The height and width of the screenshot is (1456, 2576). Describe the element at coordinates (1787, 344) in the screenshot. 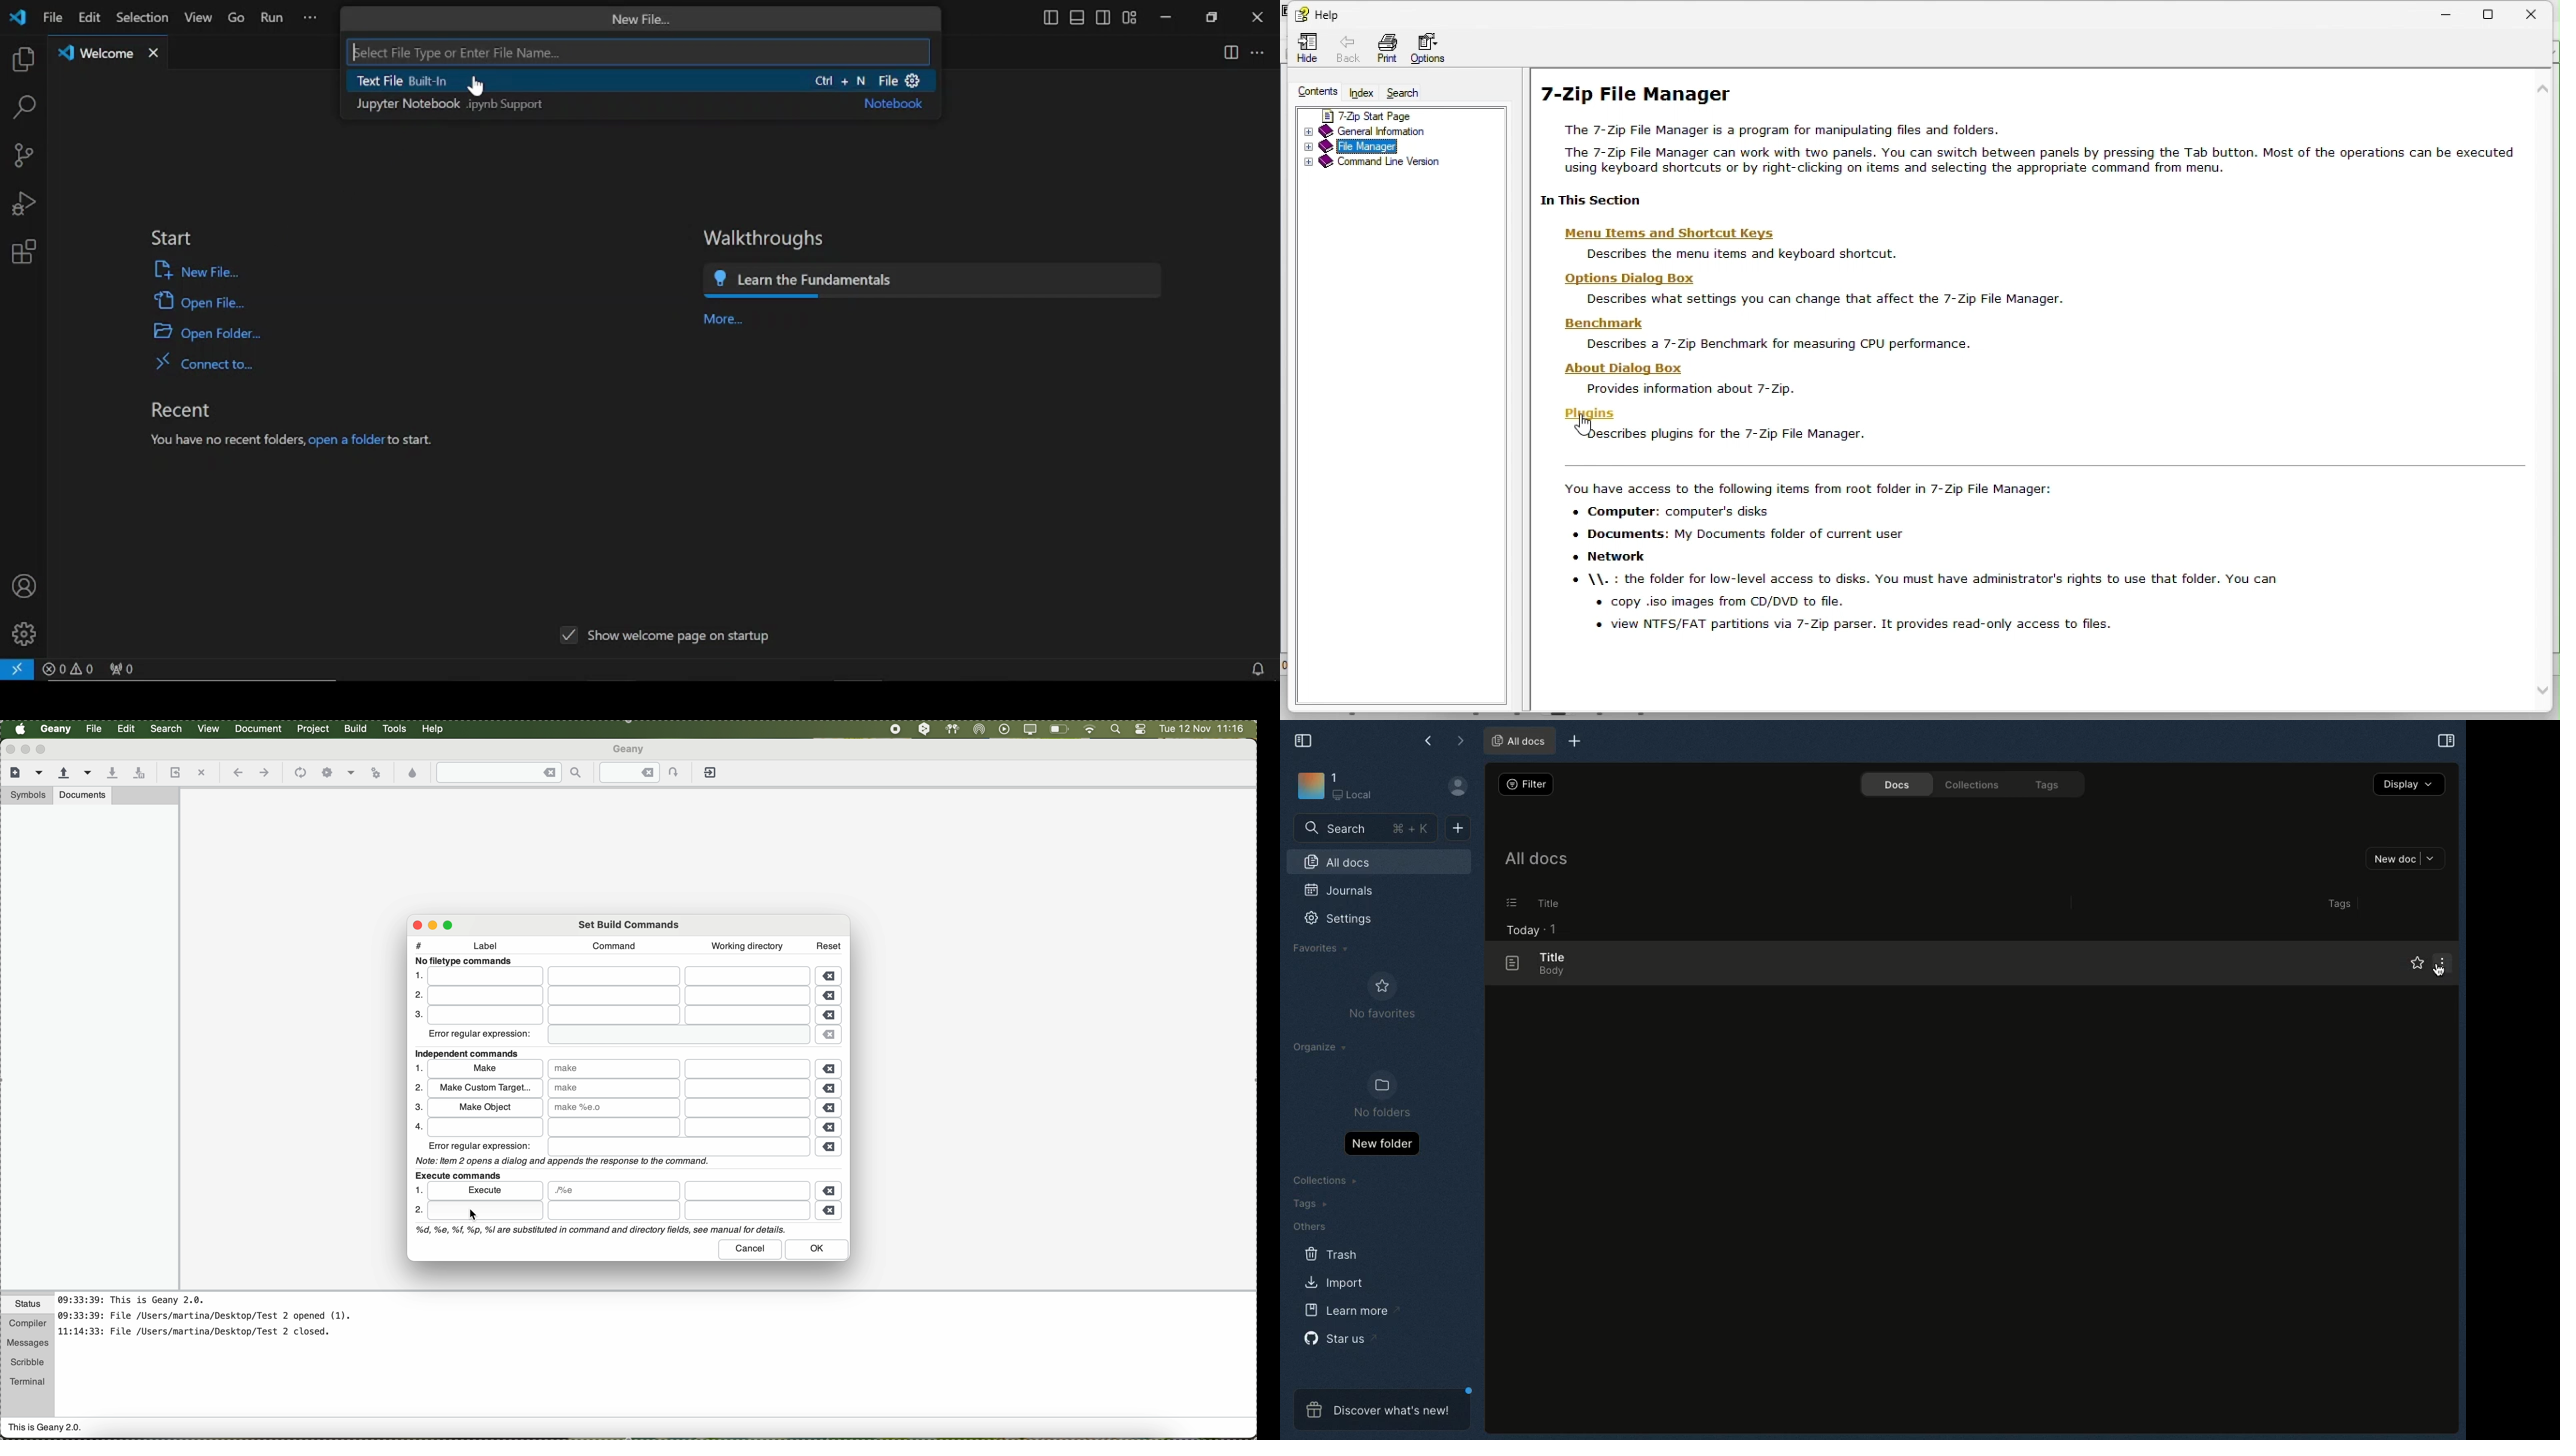

I see `Describes a 7-Zip Benchmark for measuring CPU performance.` at that location.